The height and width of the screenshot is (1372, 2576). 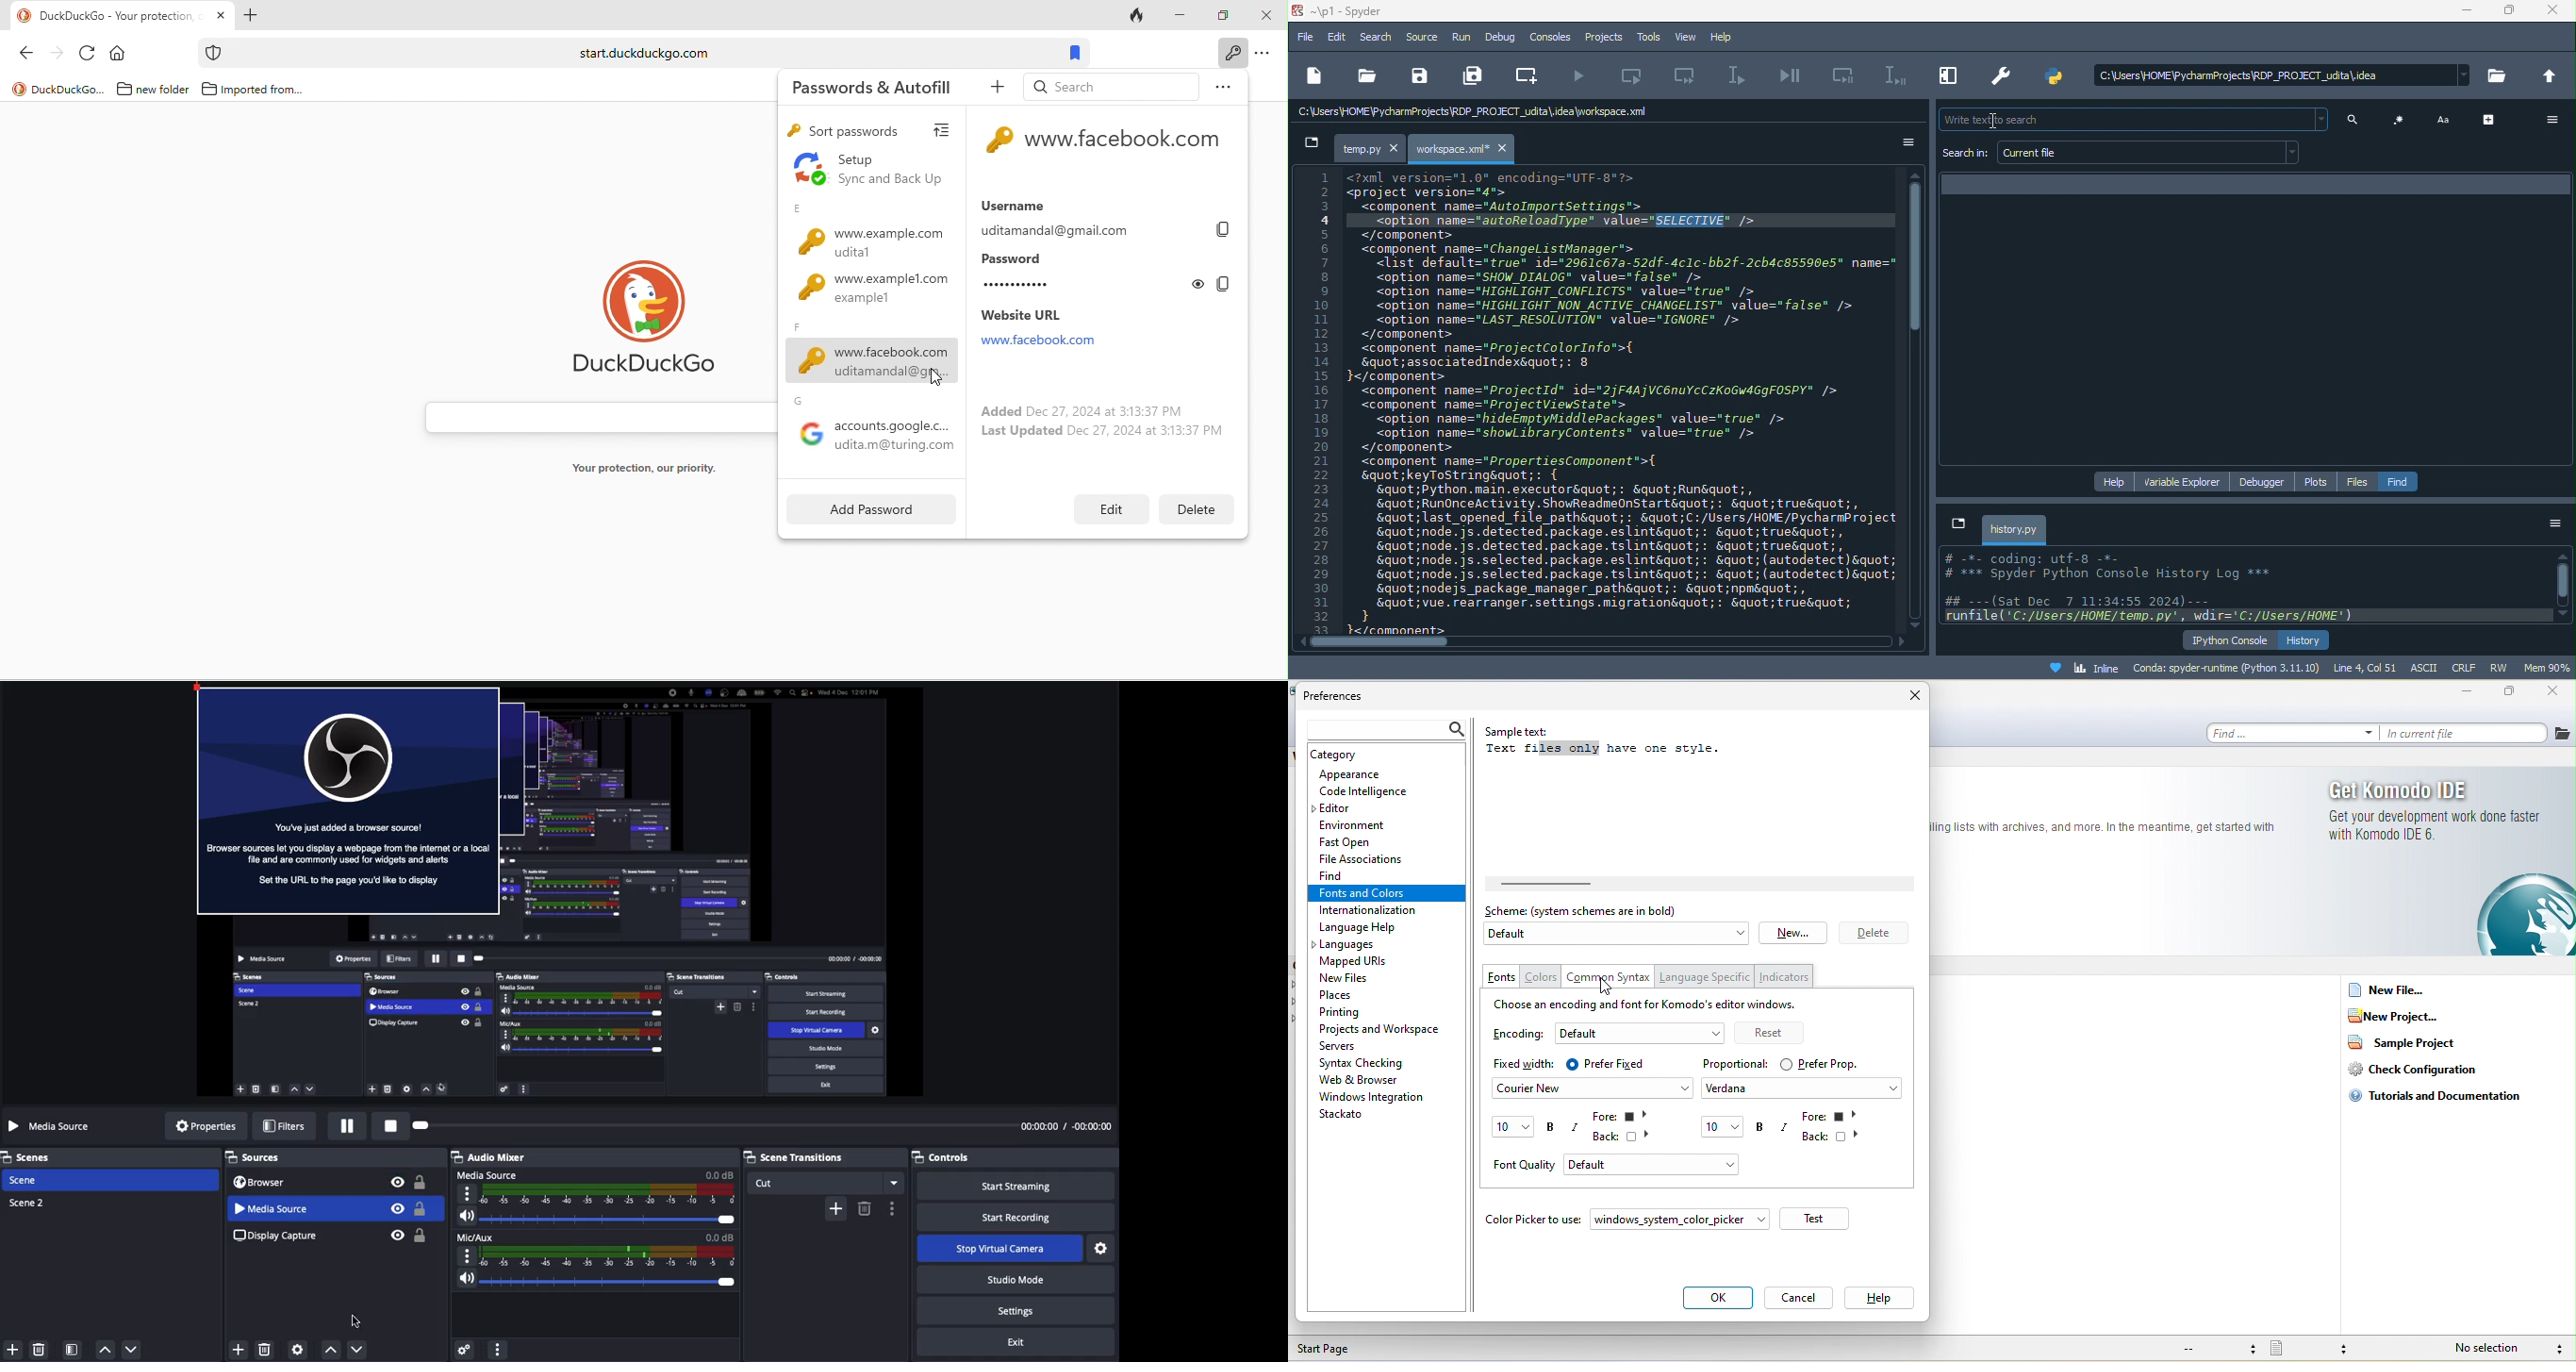 What do you see at coordinates (1109, 86) in the screenshot?
I see `search` at bounding box center [1109, 86].